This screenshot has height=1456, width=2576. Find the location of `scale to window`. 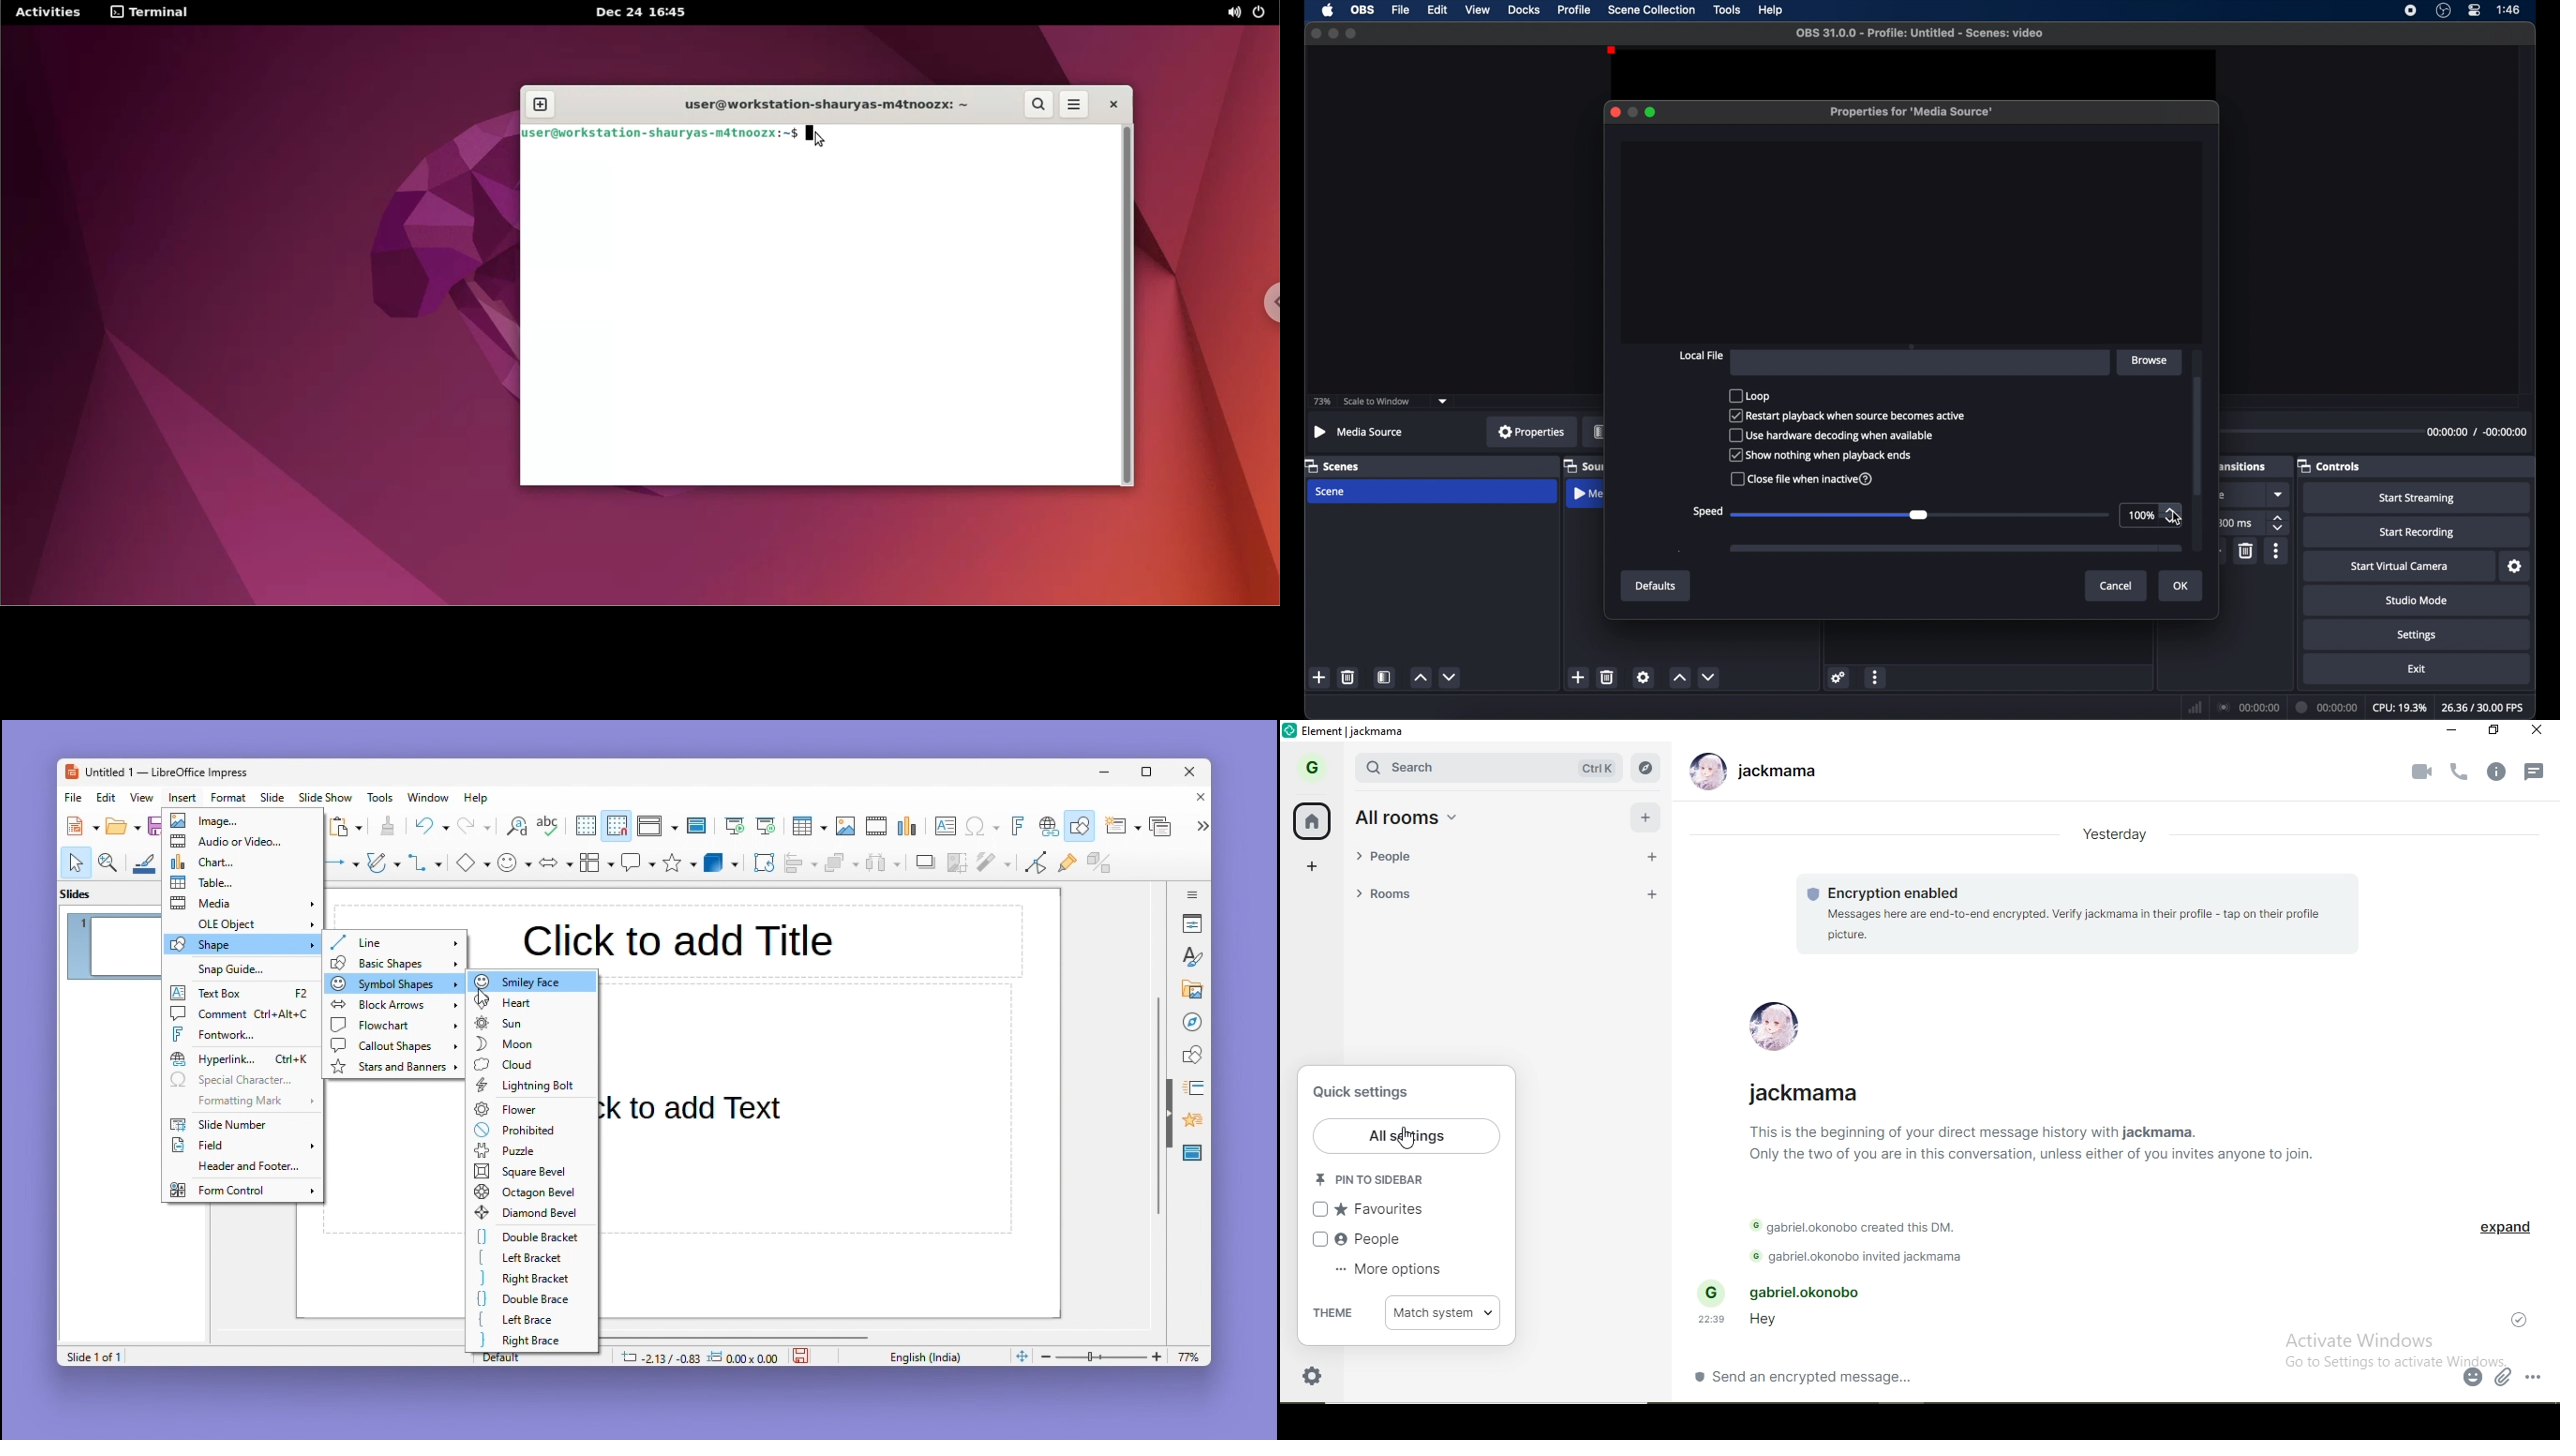

scale to window is located at coordinates (1377, 401).